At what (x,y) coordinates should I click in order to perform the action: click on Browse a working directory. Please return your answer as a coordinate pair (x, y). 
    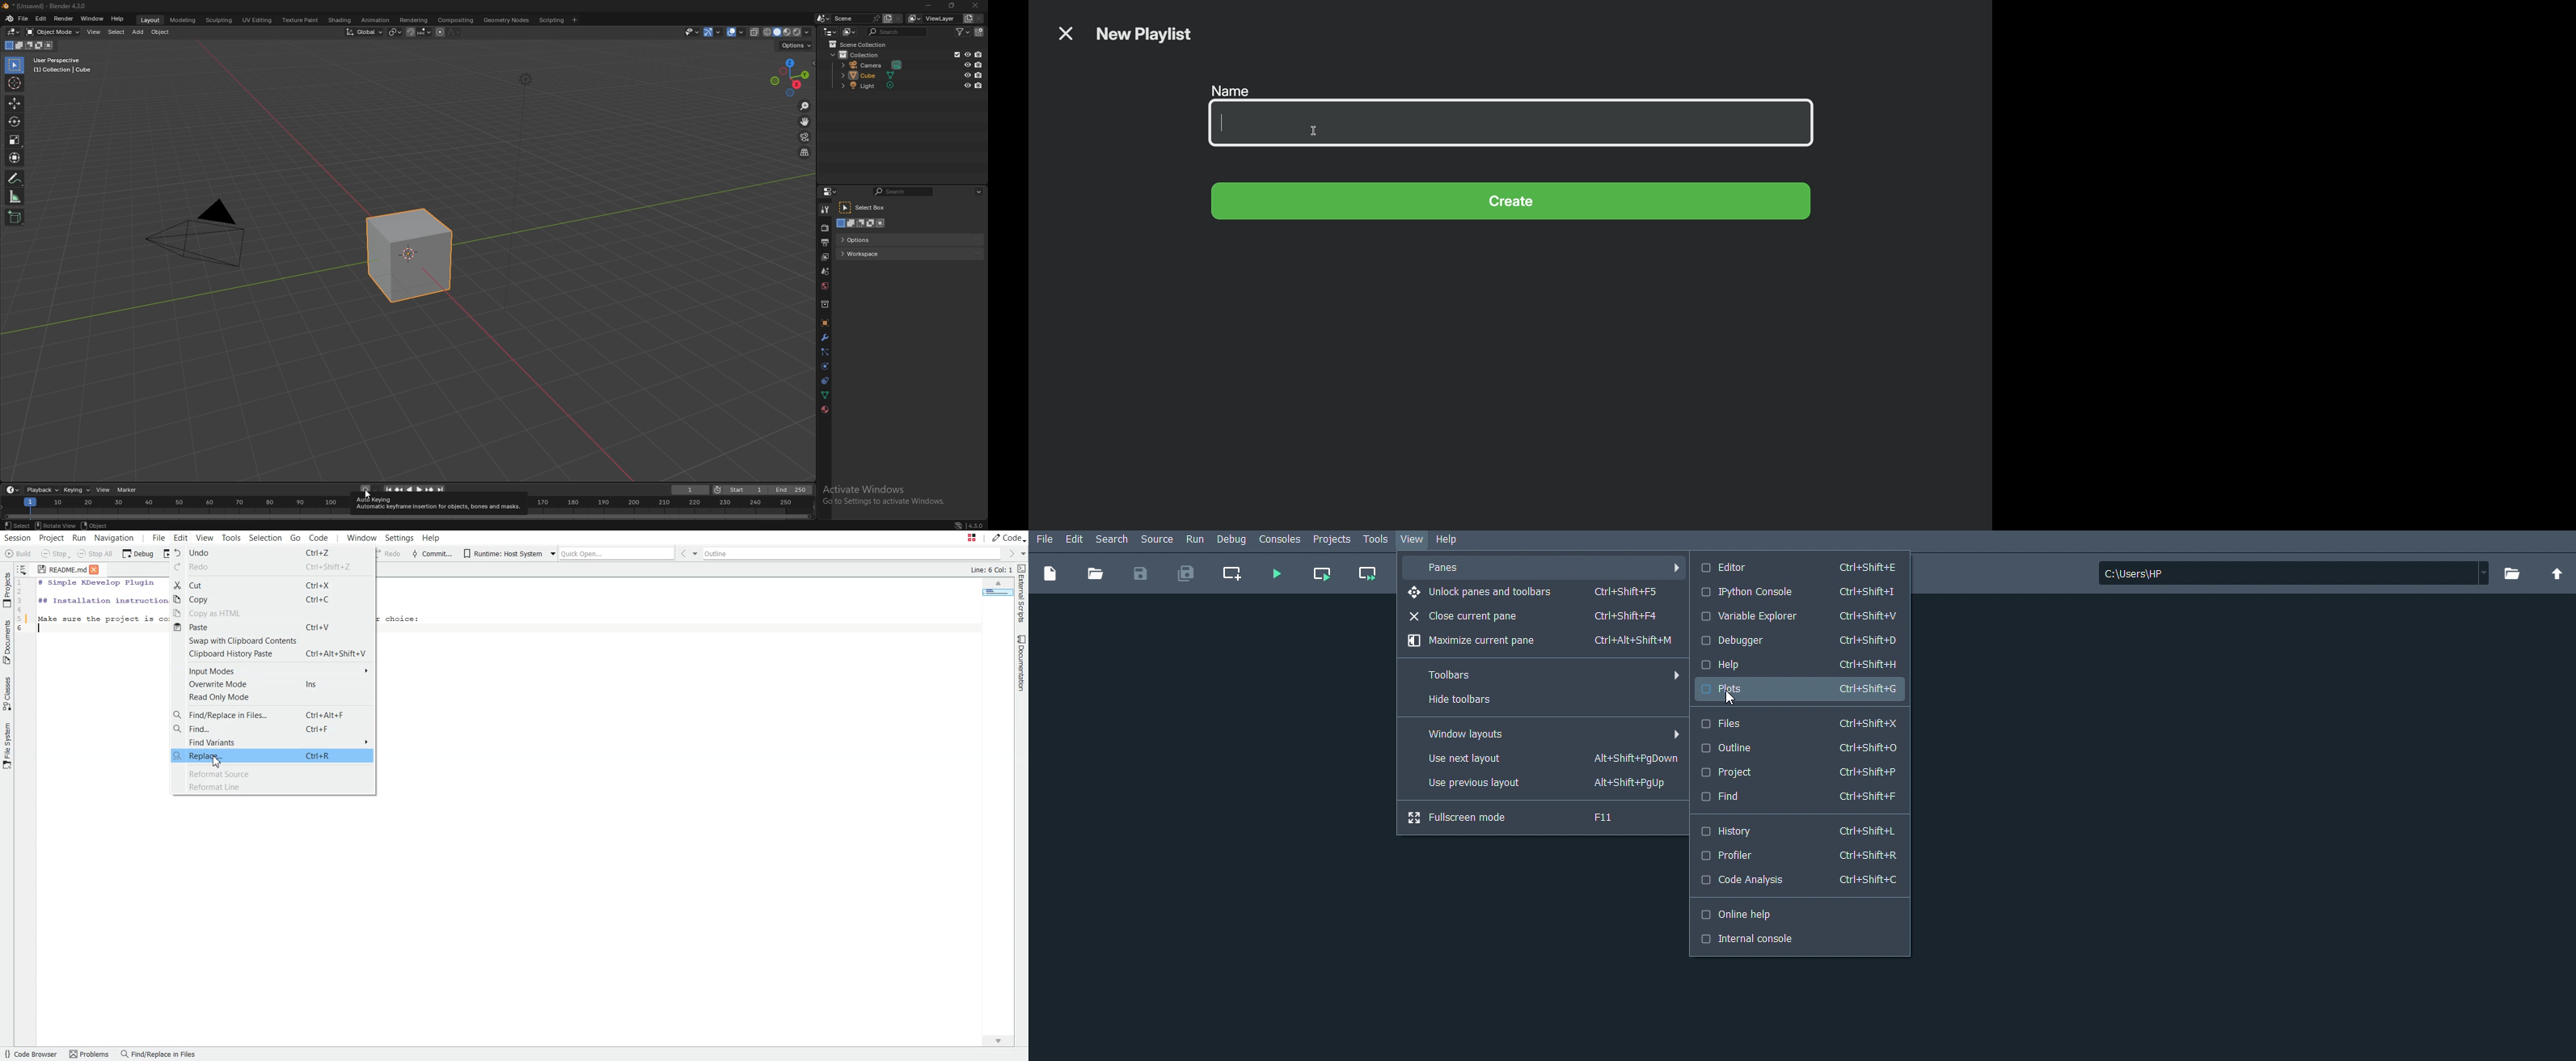
    Looking at the image, I should click on (2515, 574).